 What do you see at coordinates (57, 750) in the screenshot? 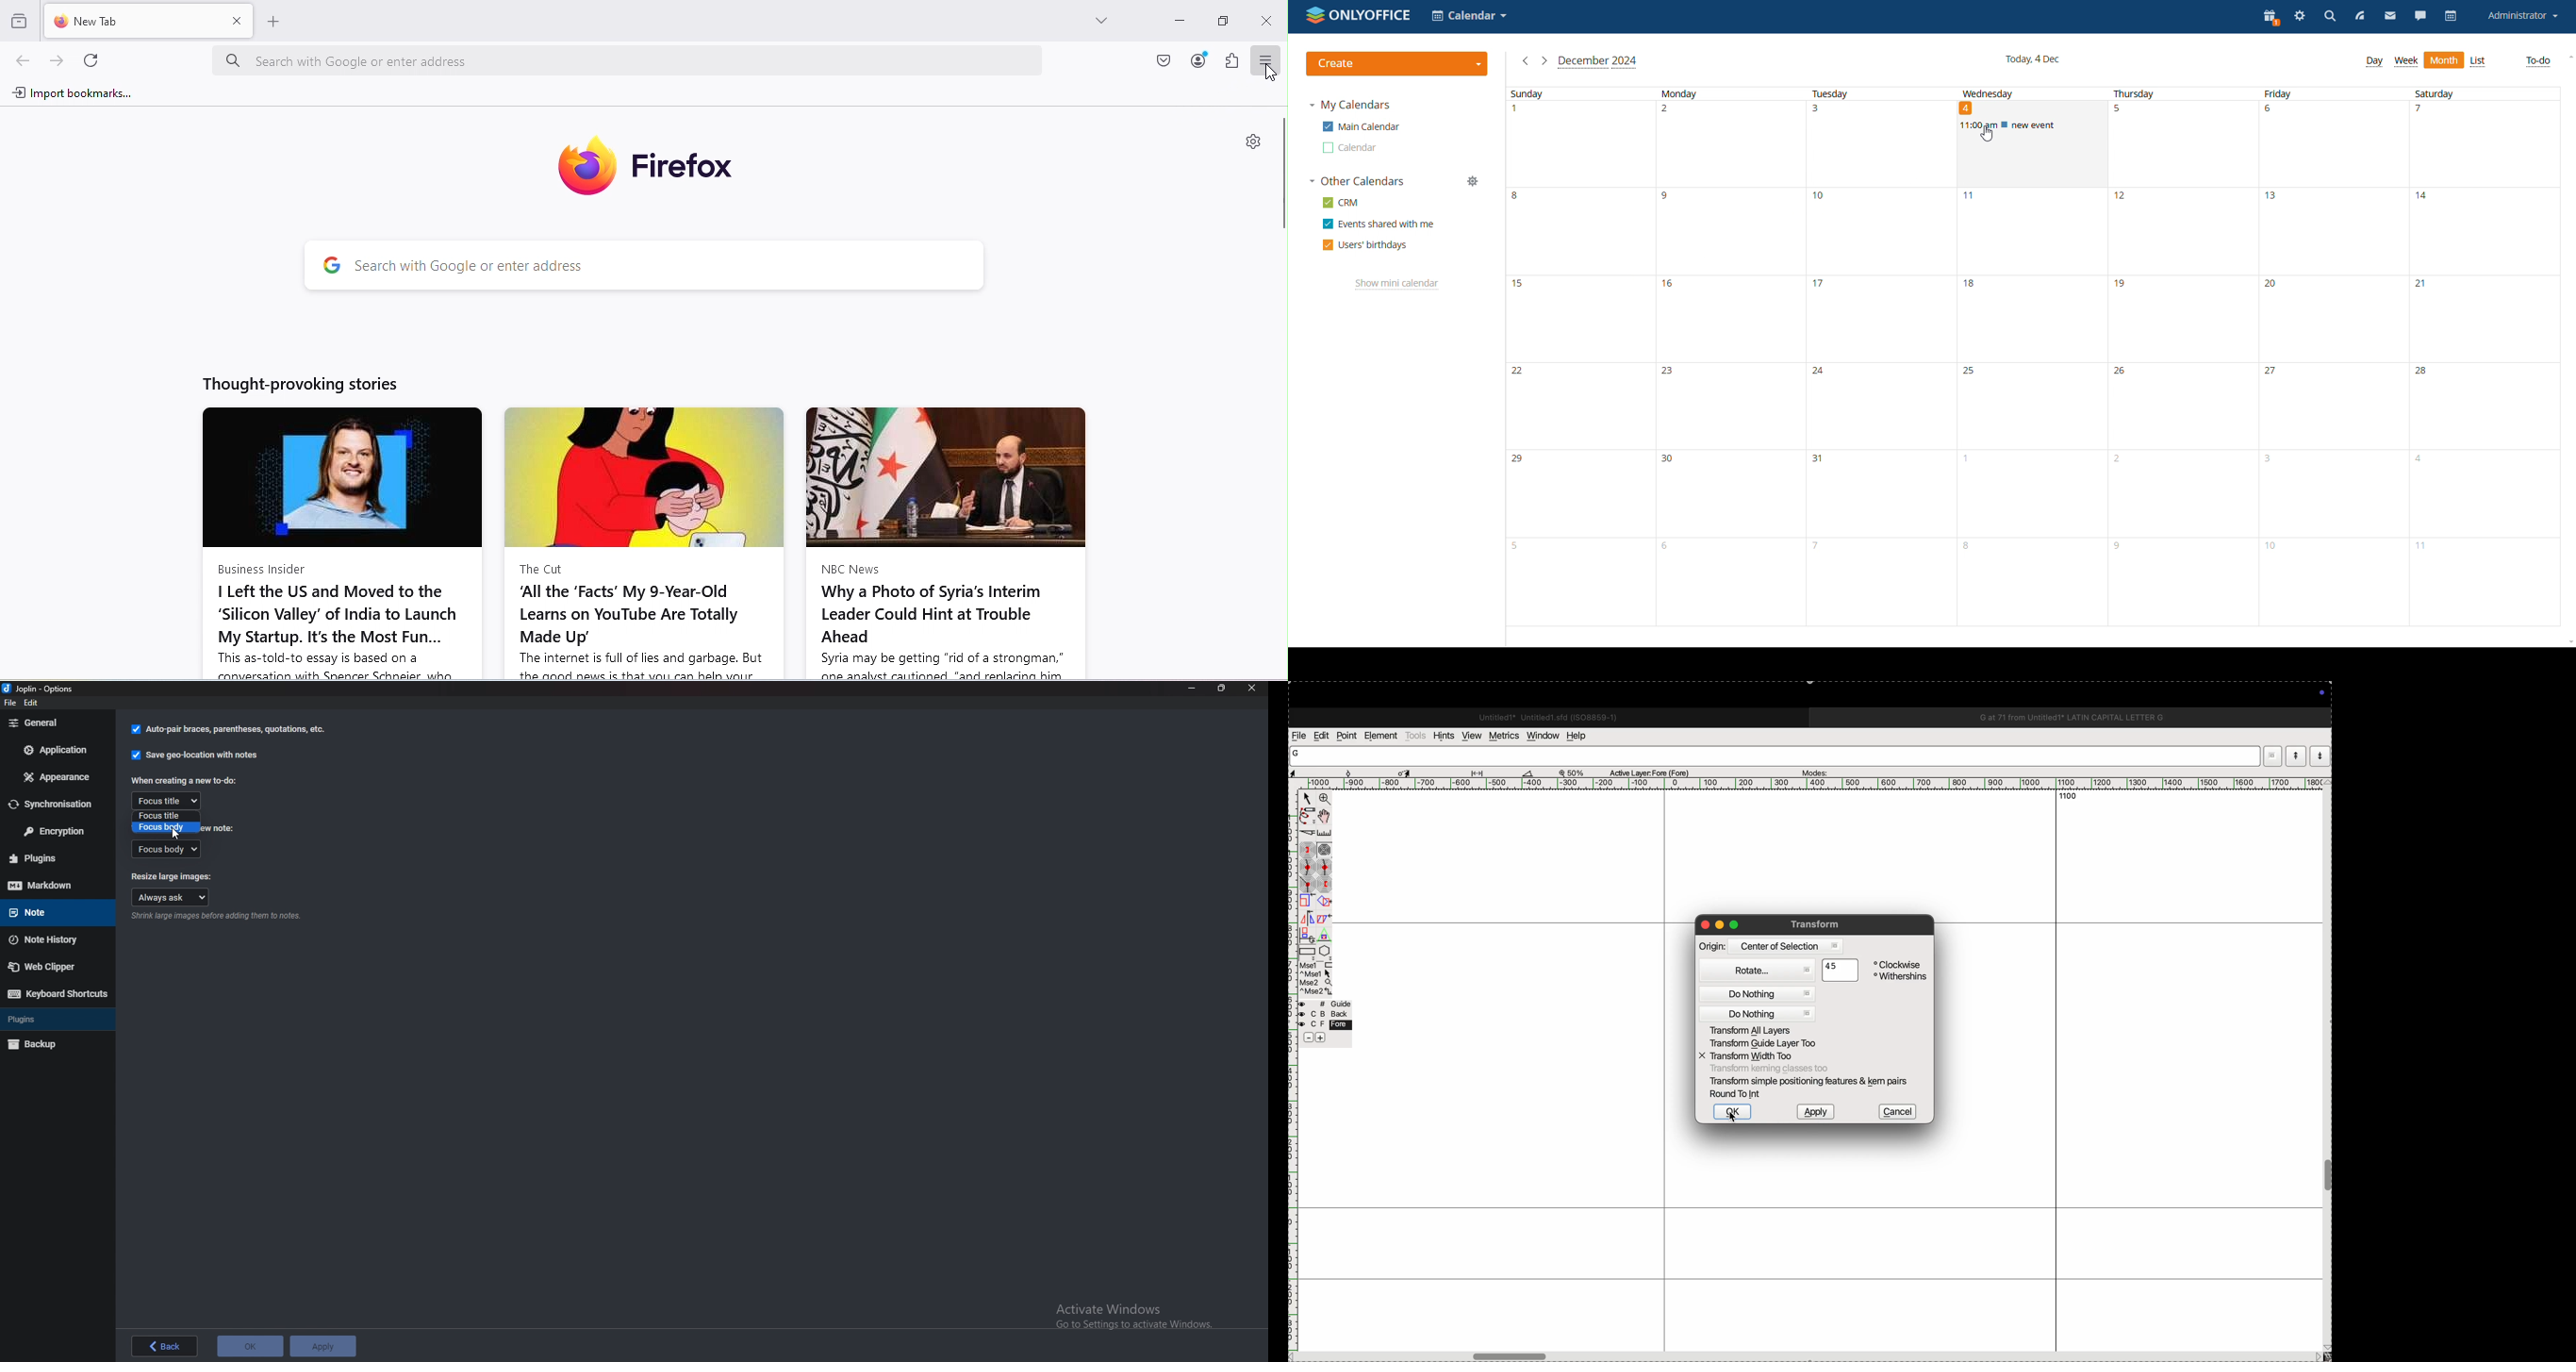
I see `Application` at bounding box center [57, 750].